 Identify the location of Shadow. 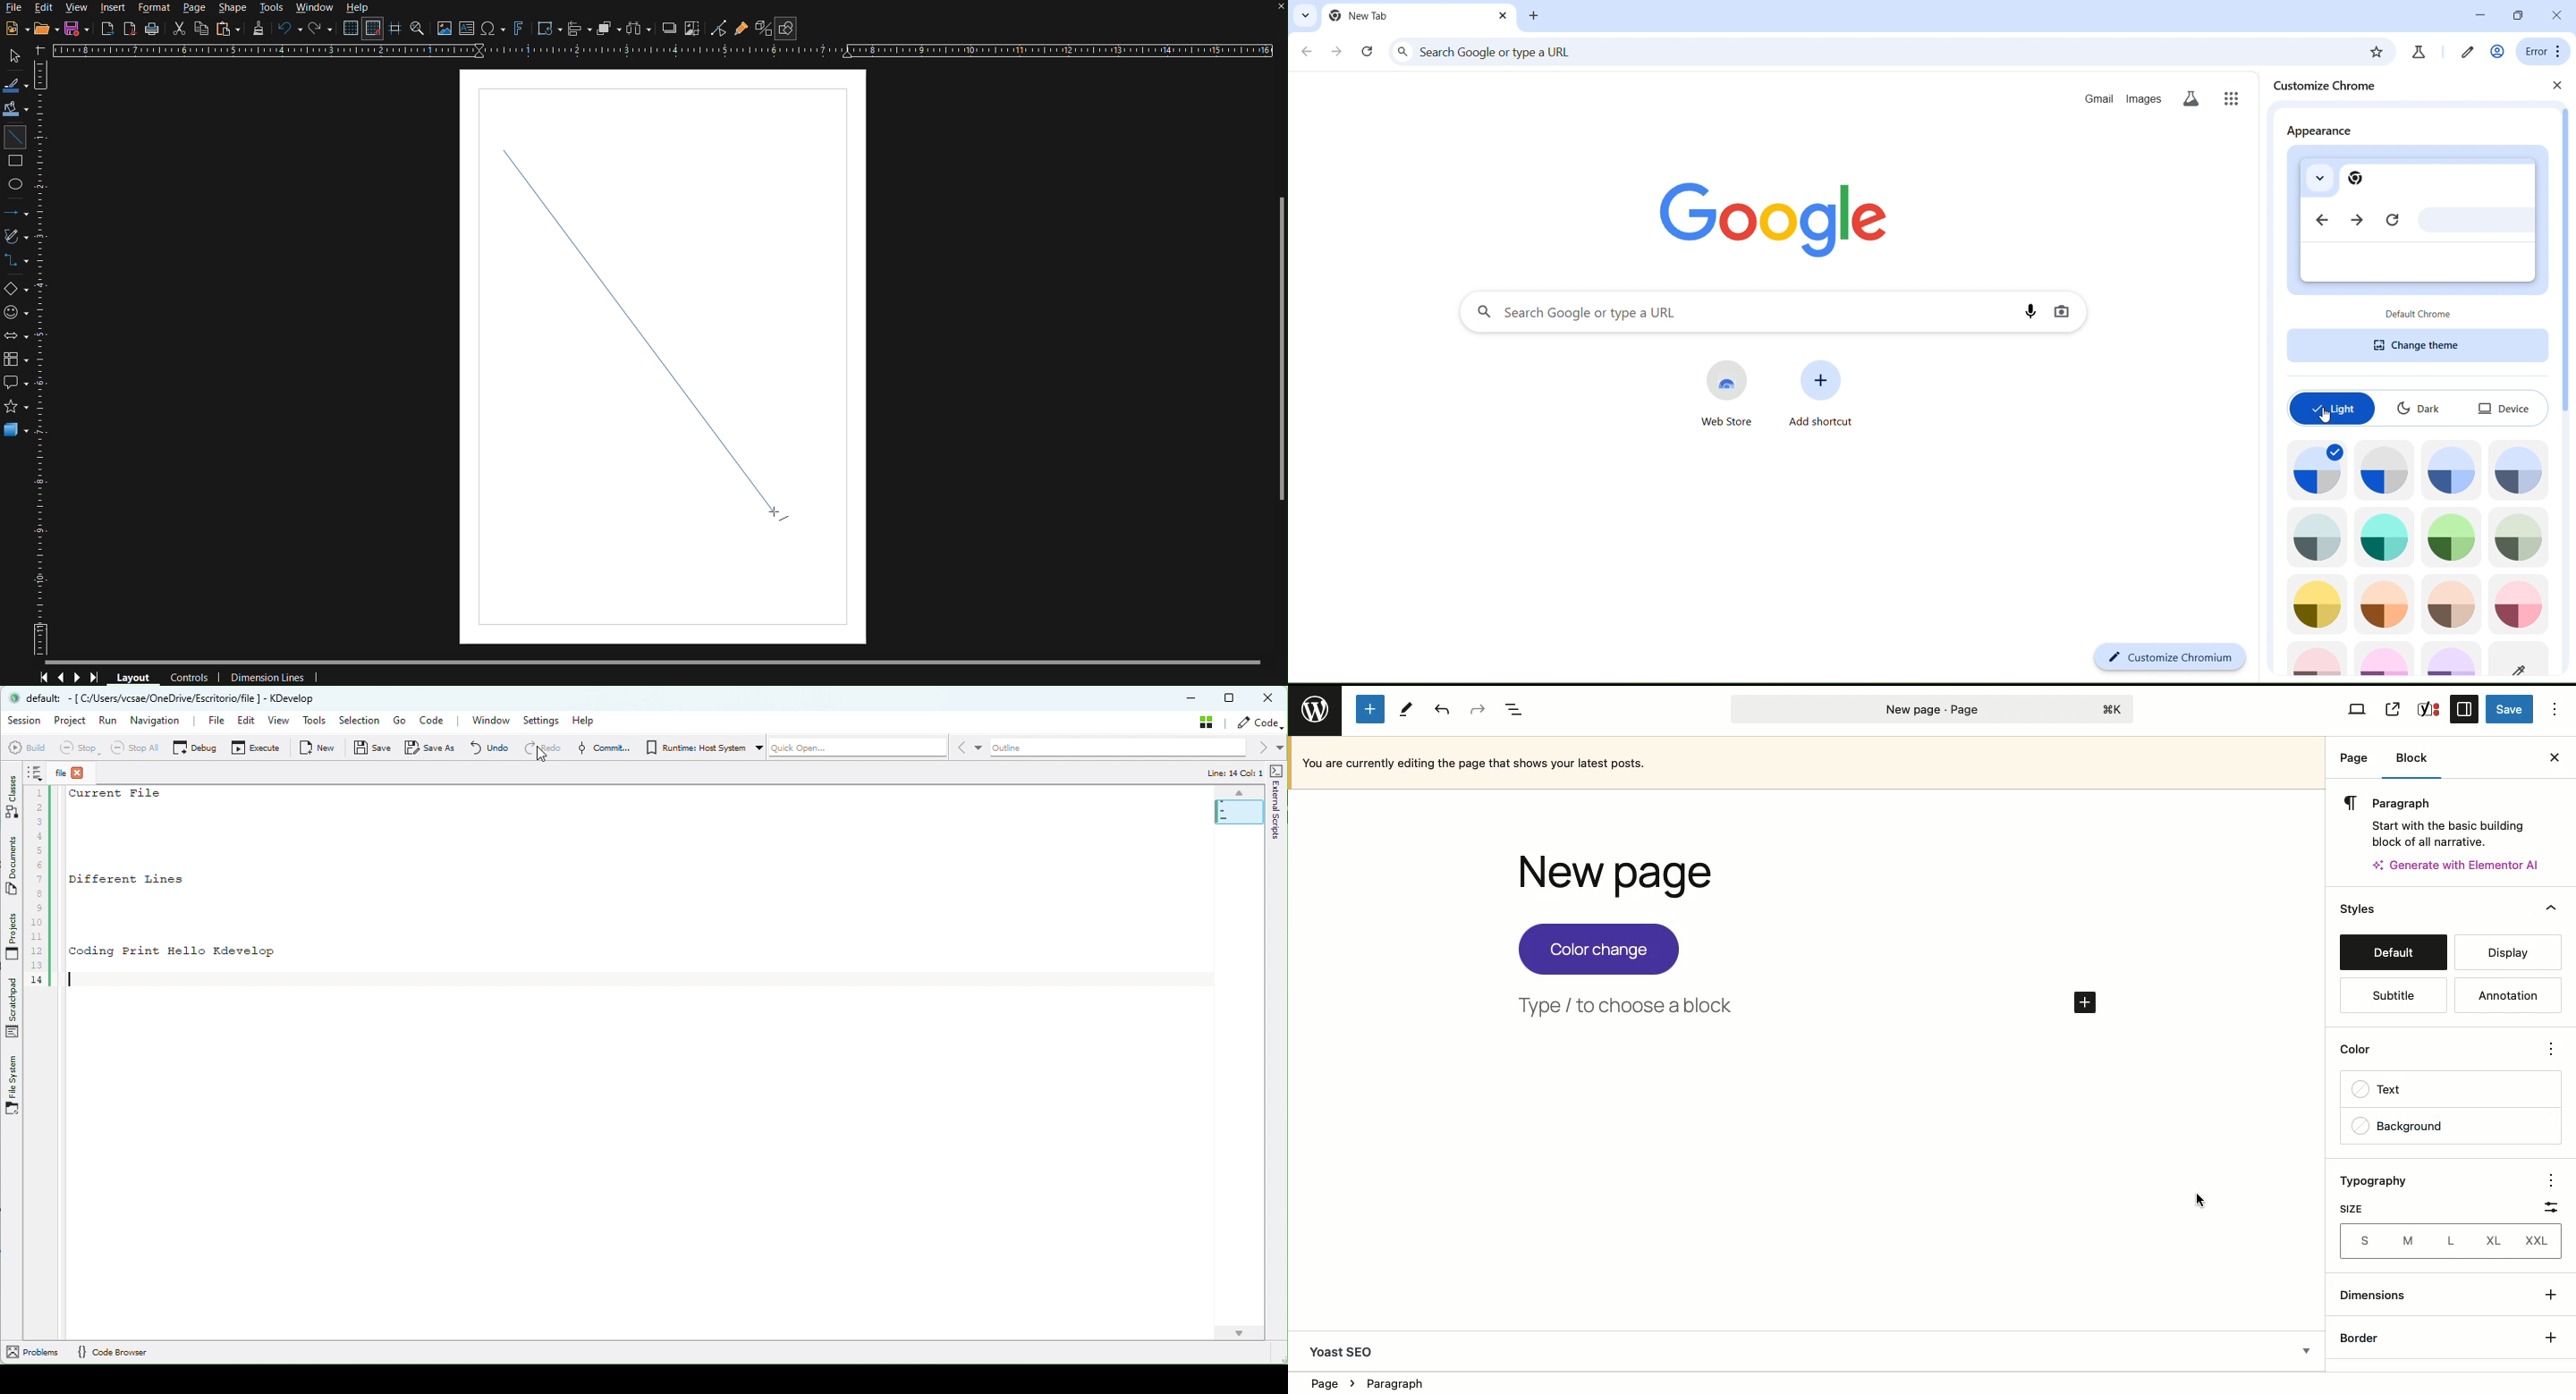
(669, 28).